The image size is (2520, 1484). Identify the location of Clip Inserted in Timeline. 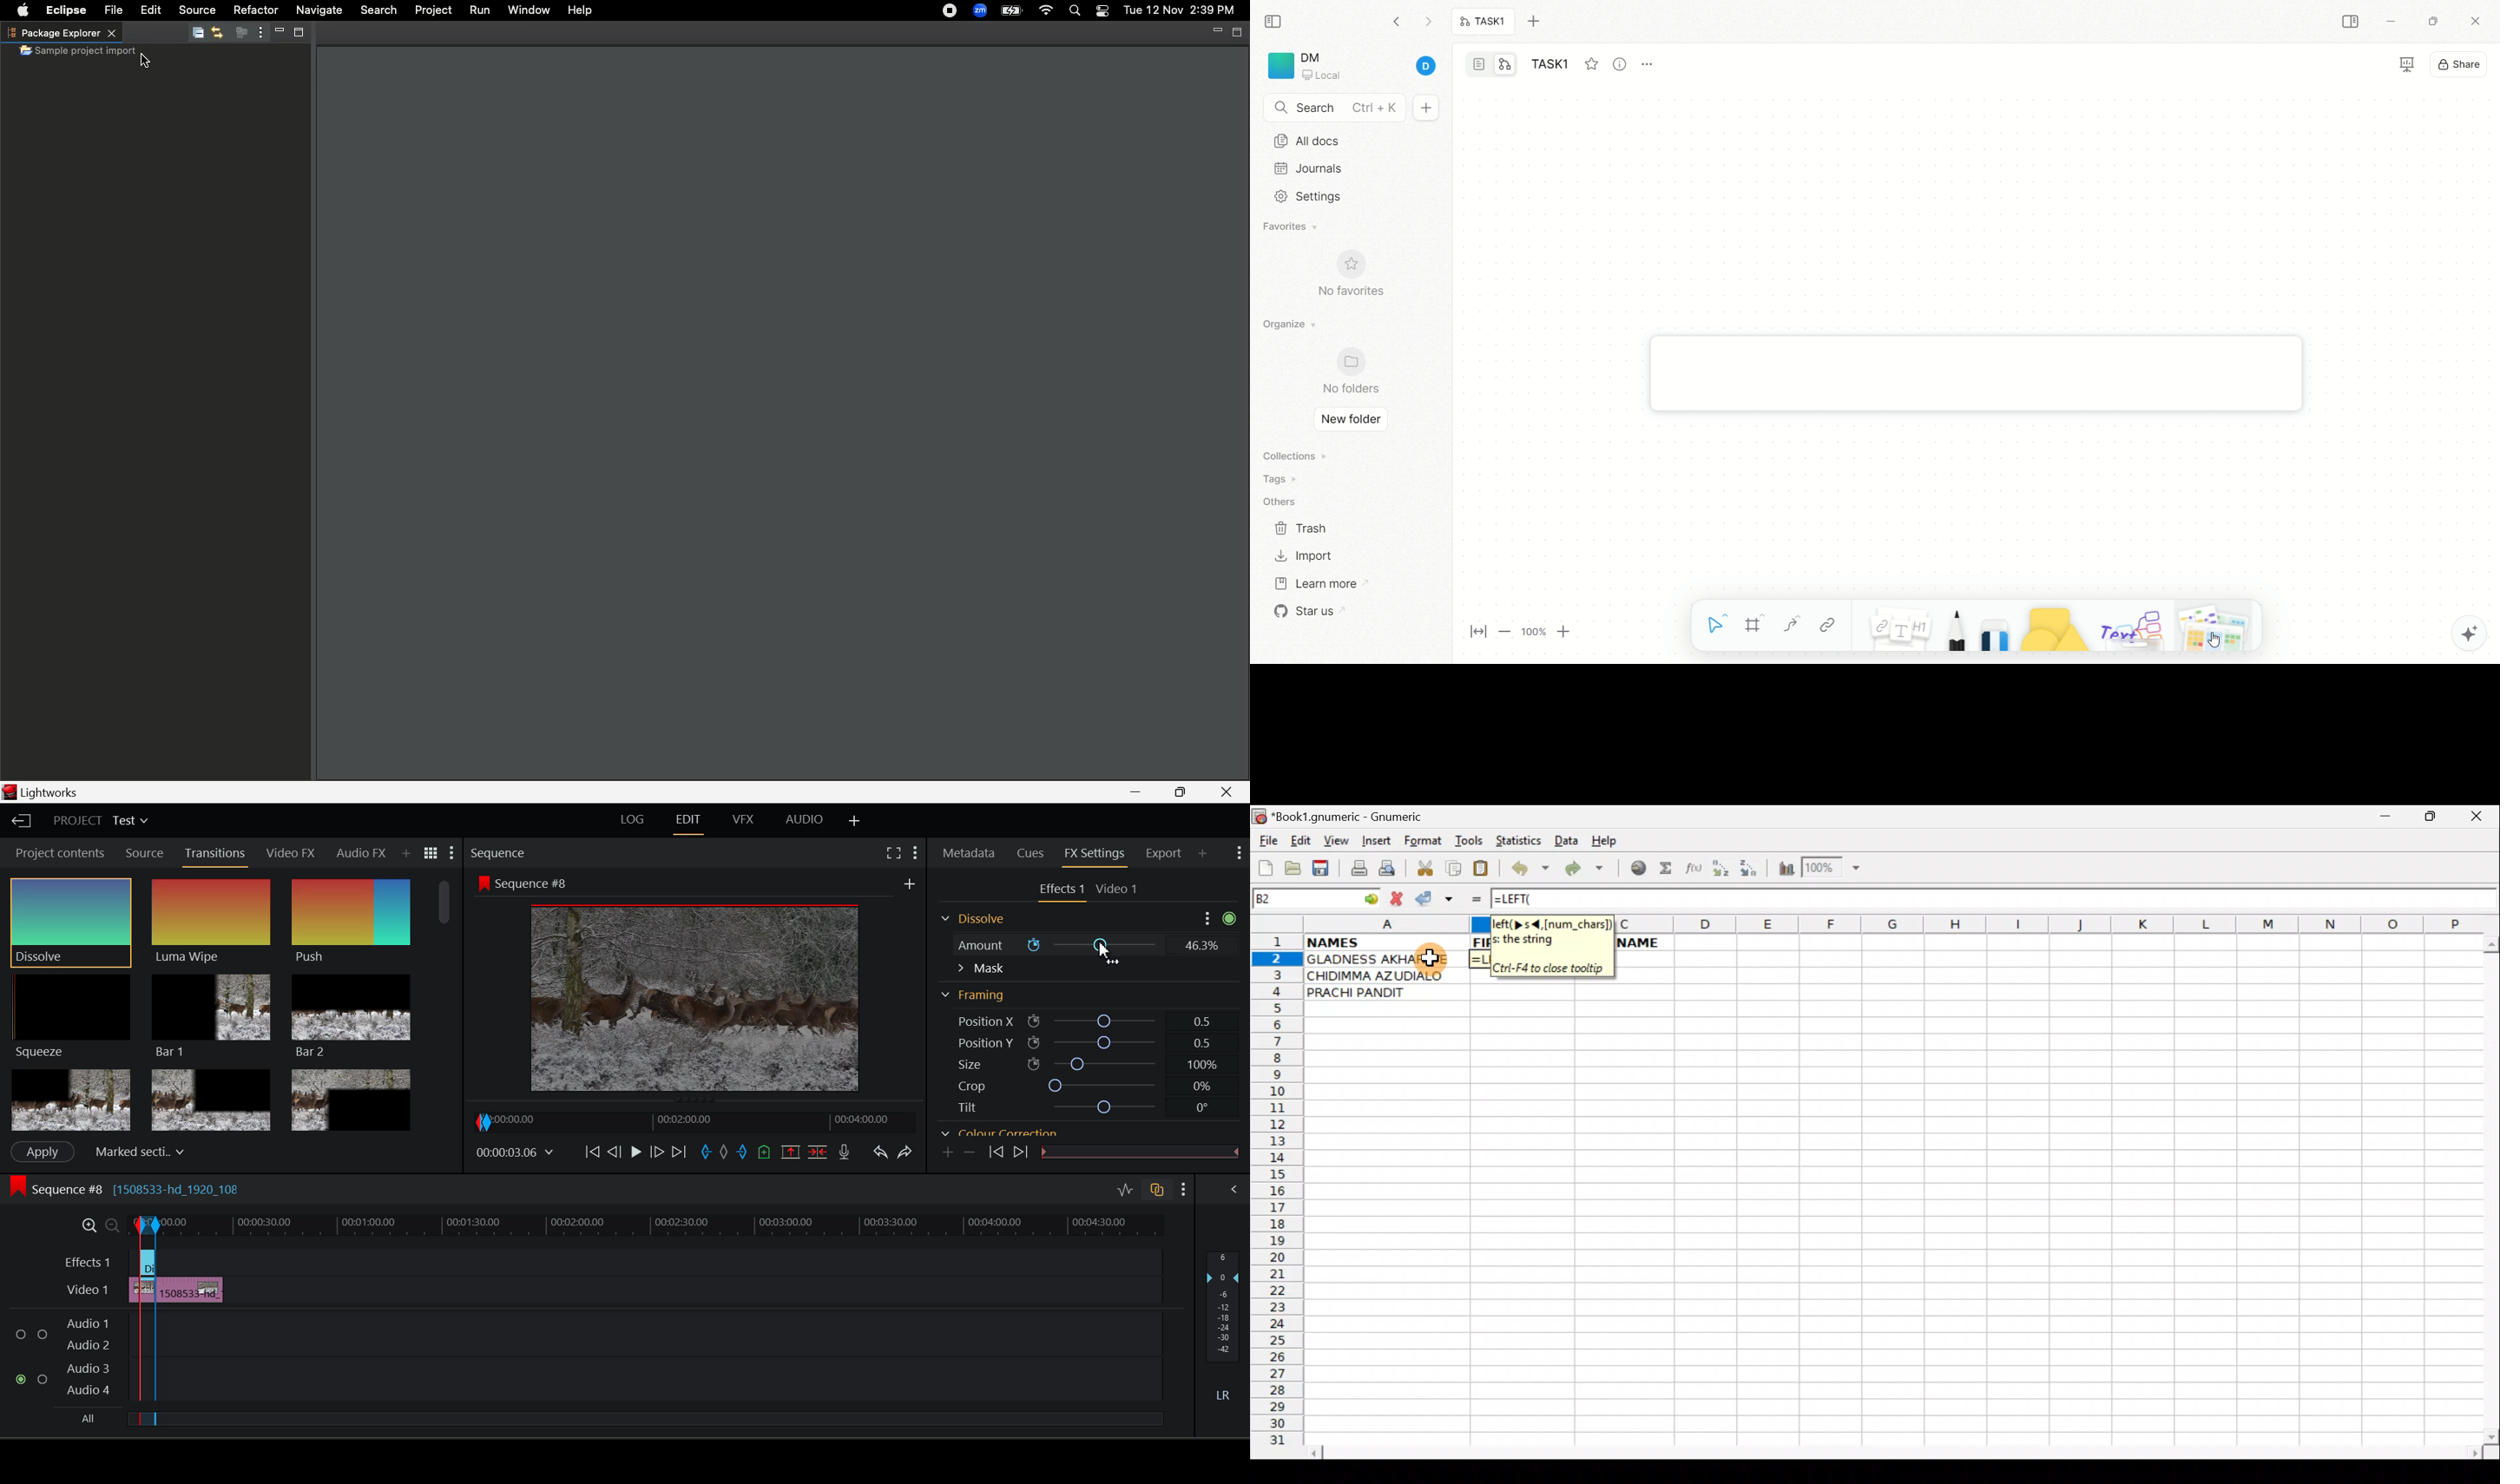
(191, 1287).